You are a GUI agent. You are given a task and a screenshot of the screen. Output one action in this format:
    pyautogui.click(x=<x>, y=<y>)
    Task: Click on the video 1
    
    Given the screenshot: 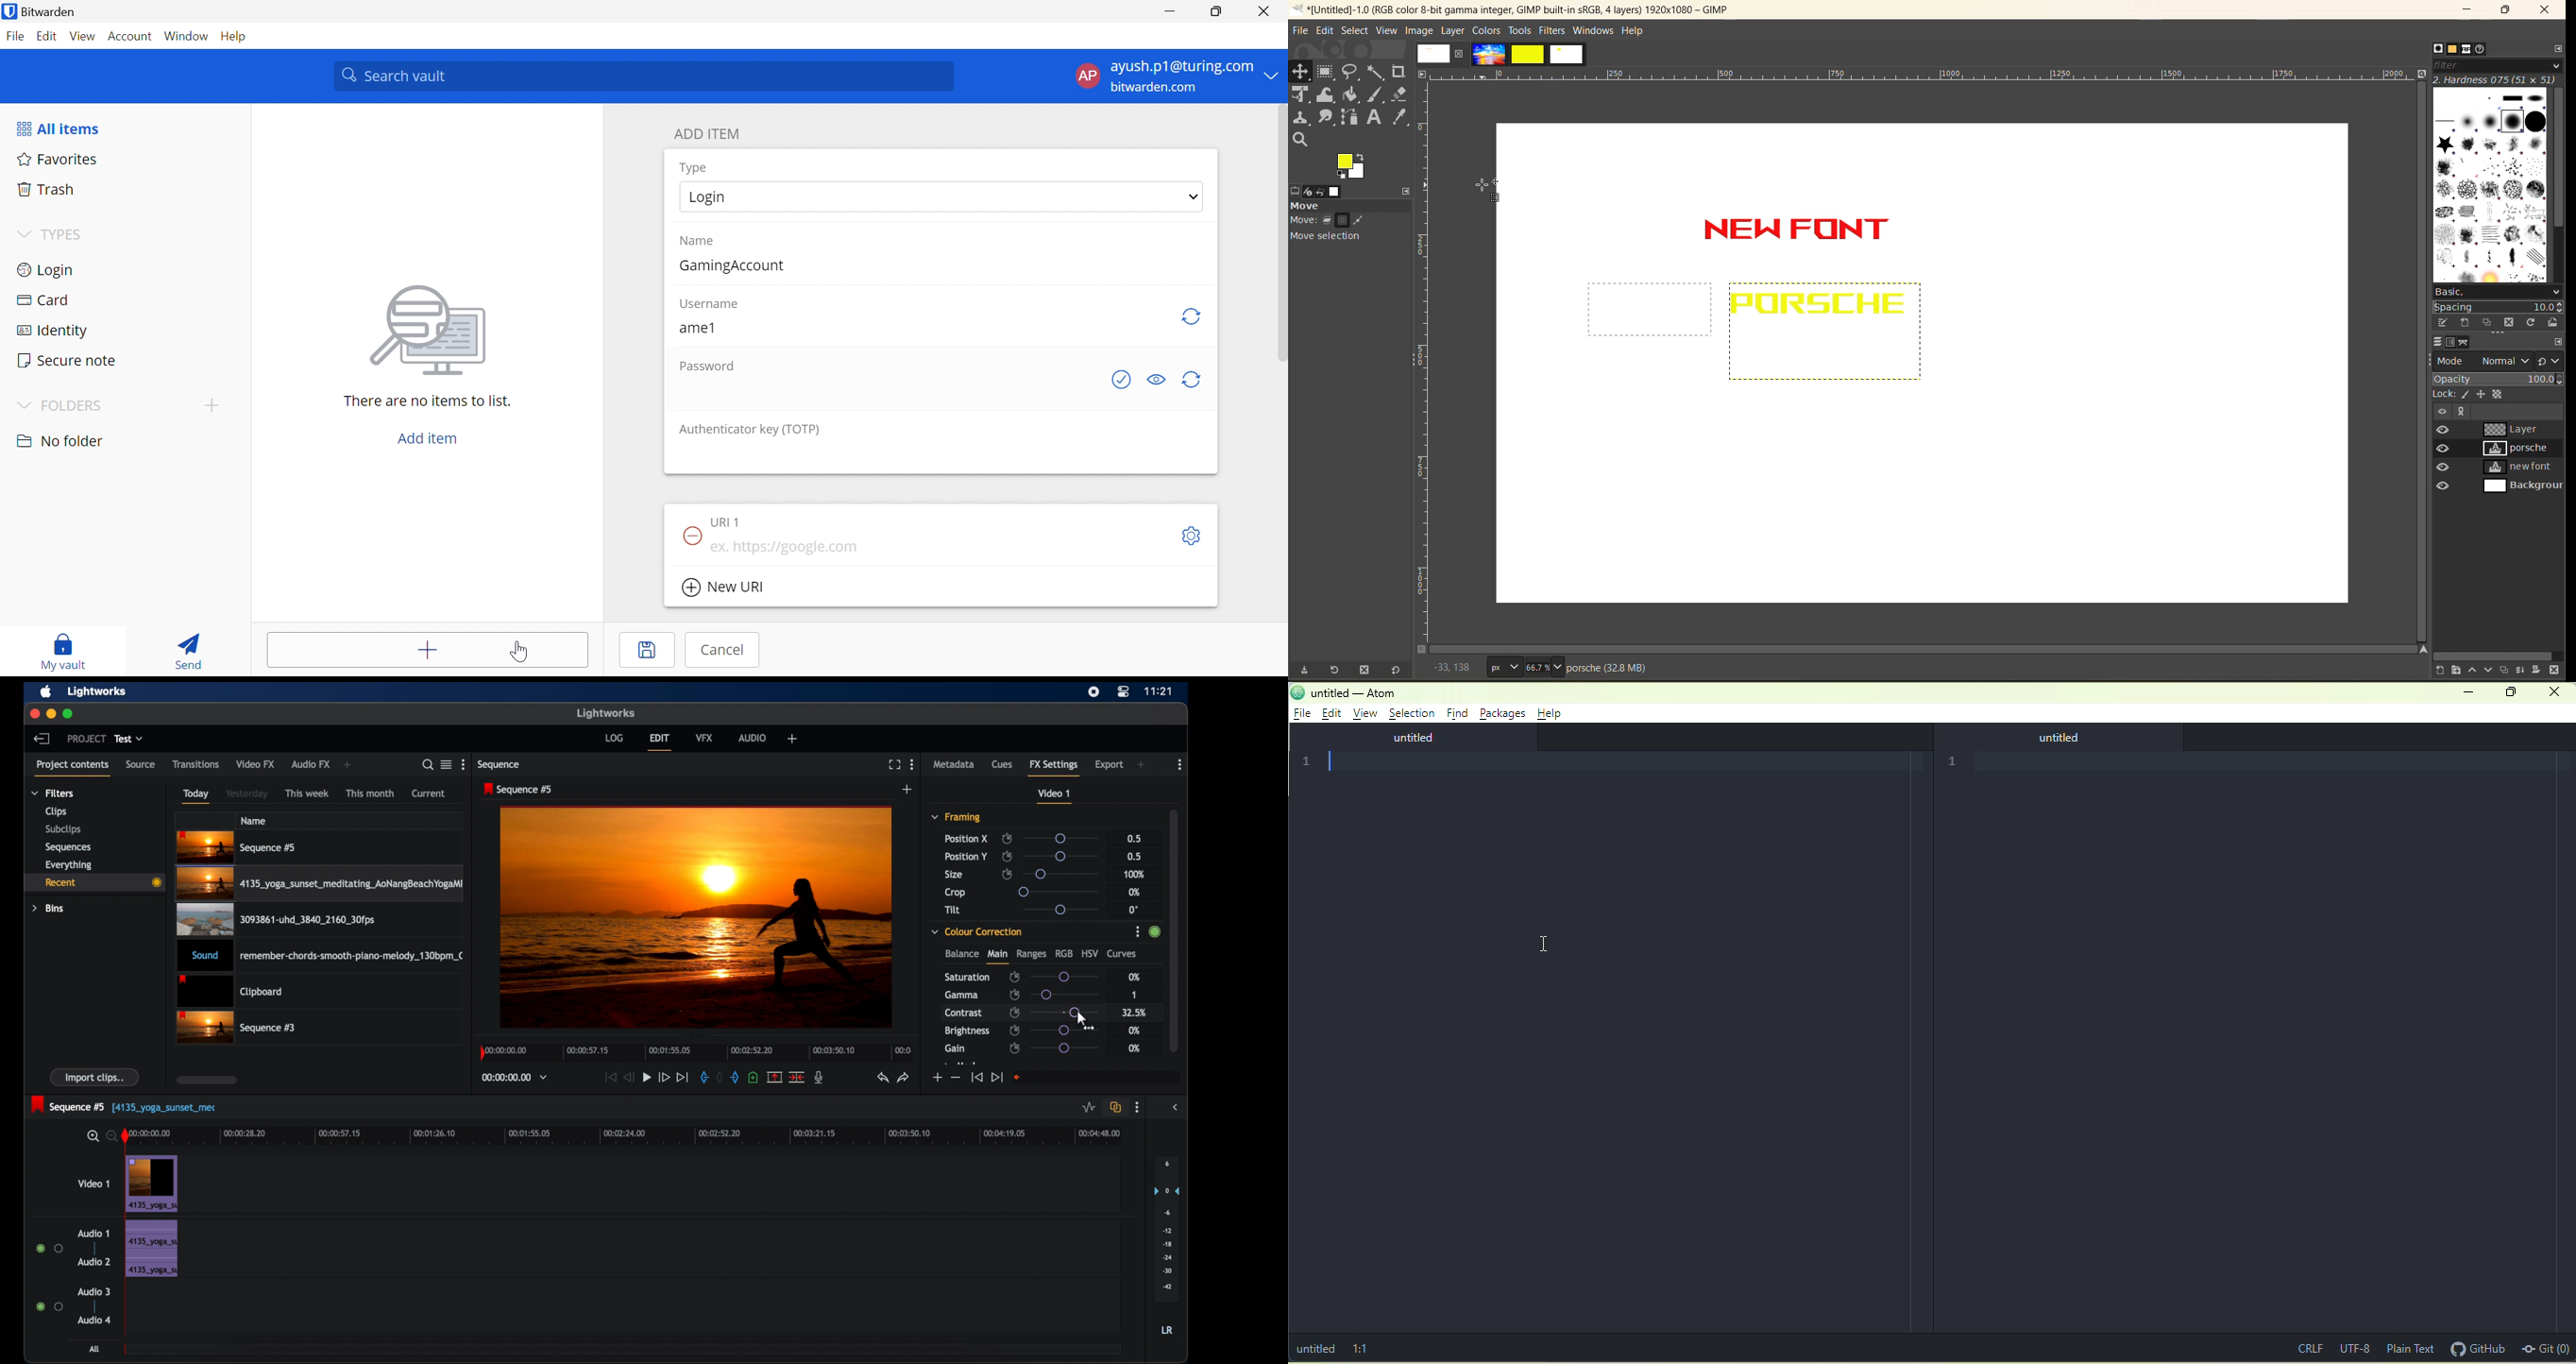 What is the action you would take?
    pyautogui.click(x=1054, y=796)
    